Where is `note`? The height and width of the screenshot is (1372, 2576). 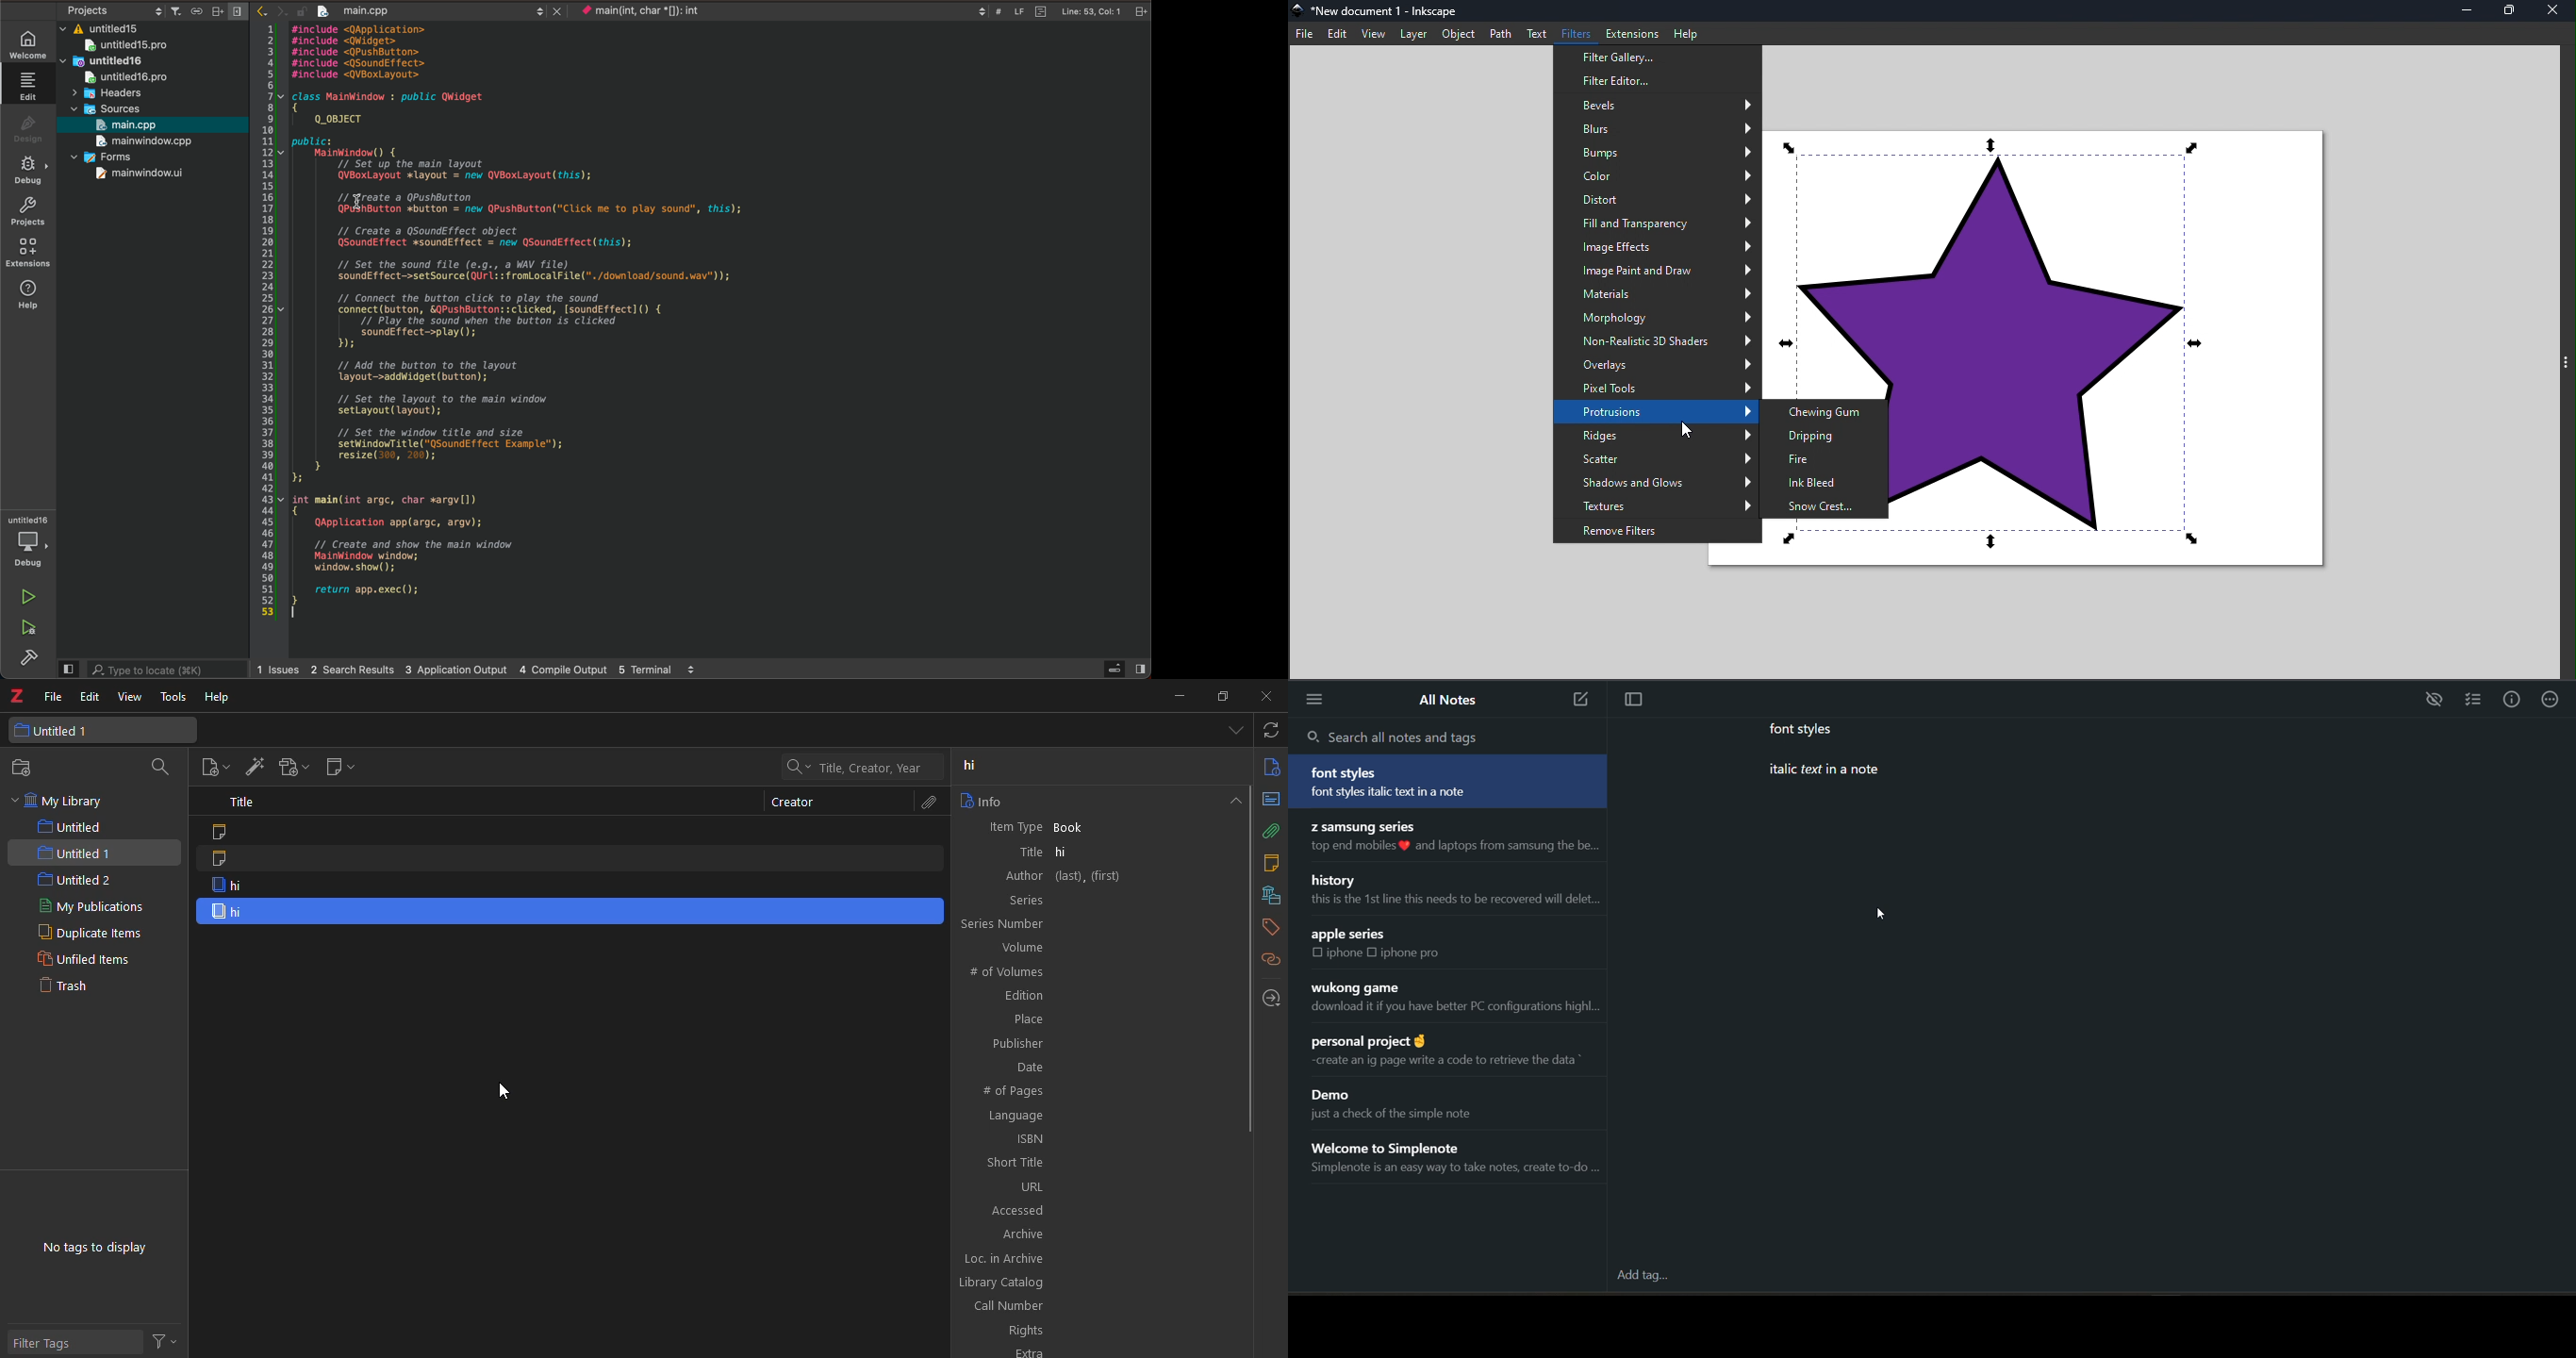
note is located at coordinates (224, 831).